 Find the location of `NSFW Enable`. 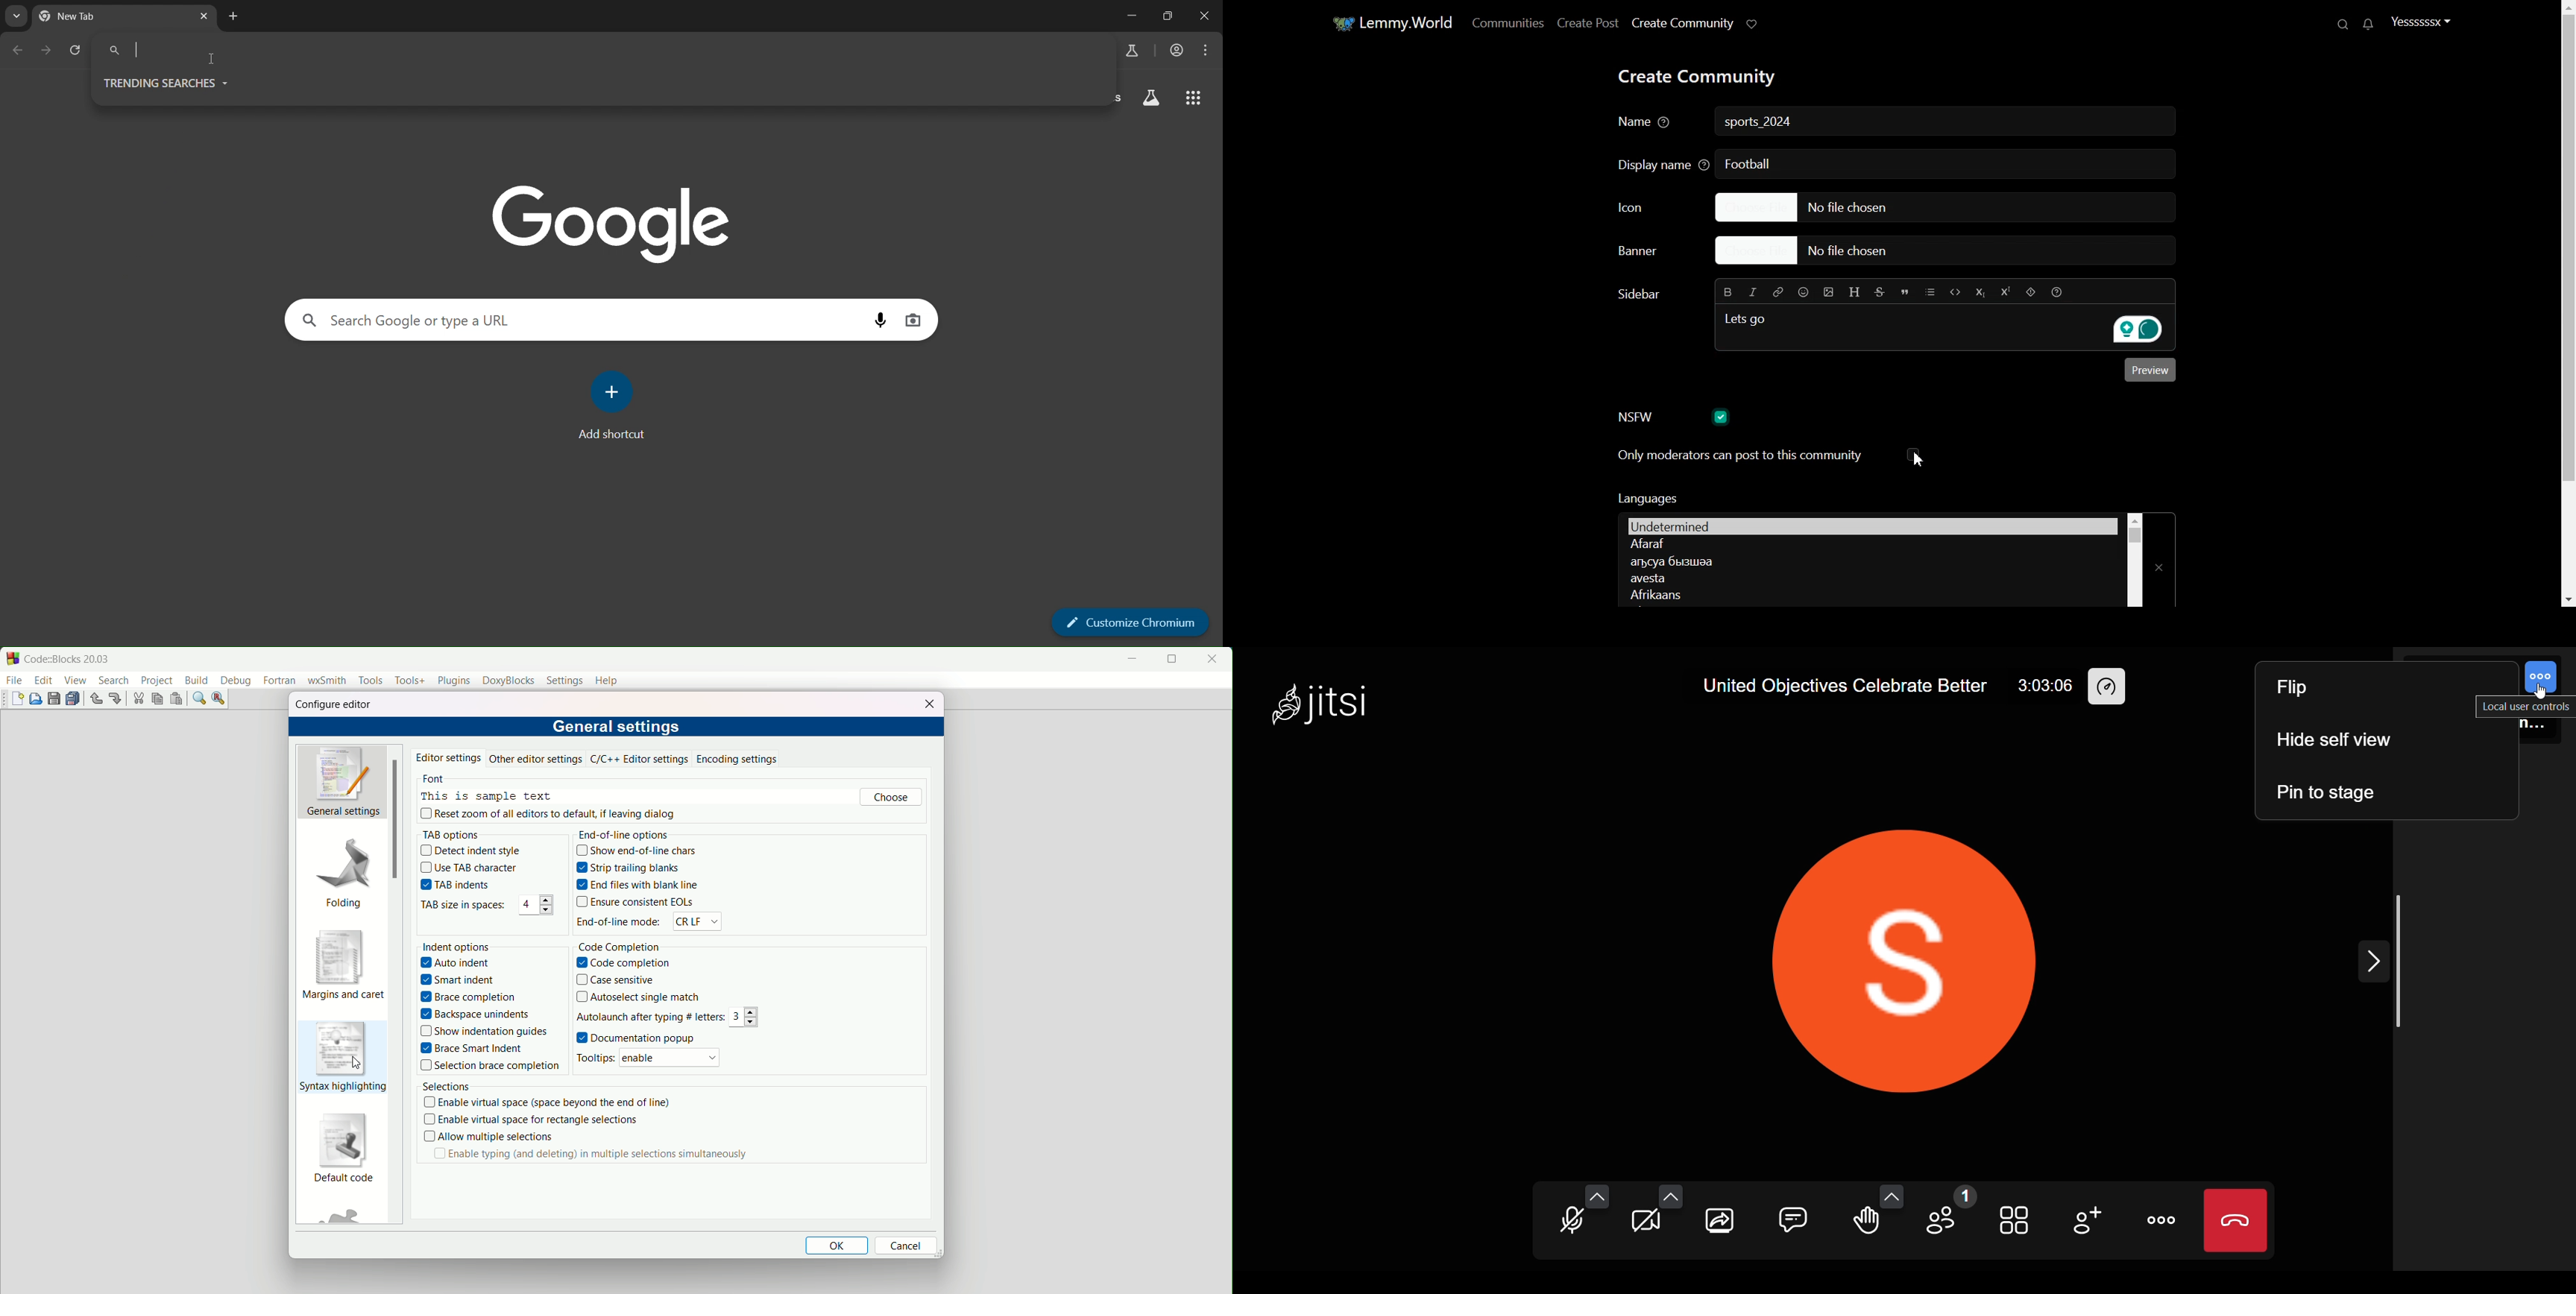

NSFW Enable is located at coordinates (1675, 419).